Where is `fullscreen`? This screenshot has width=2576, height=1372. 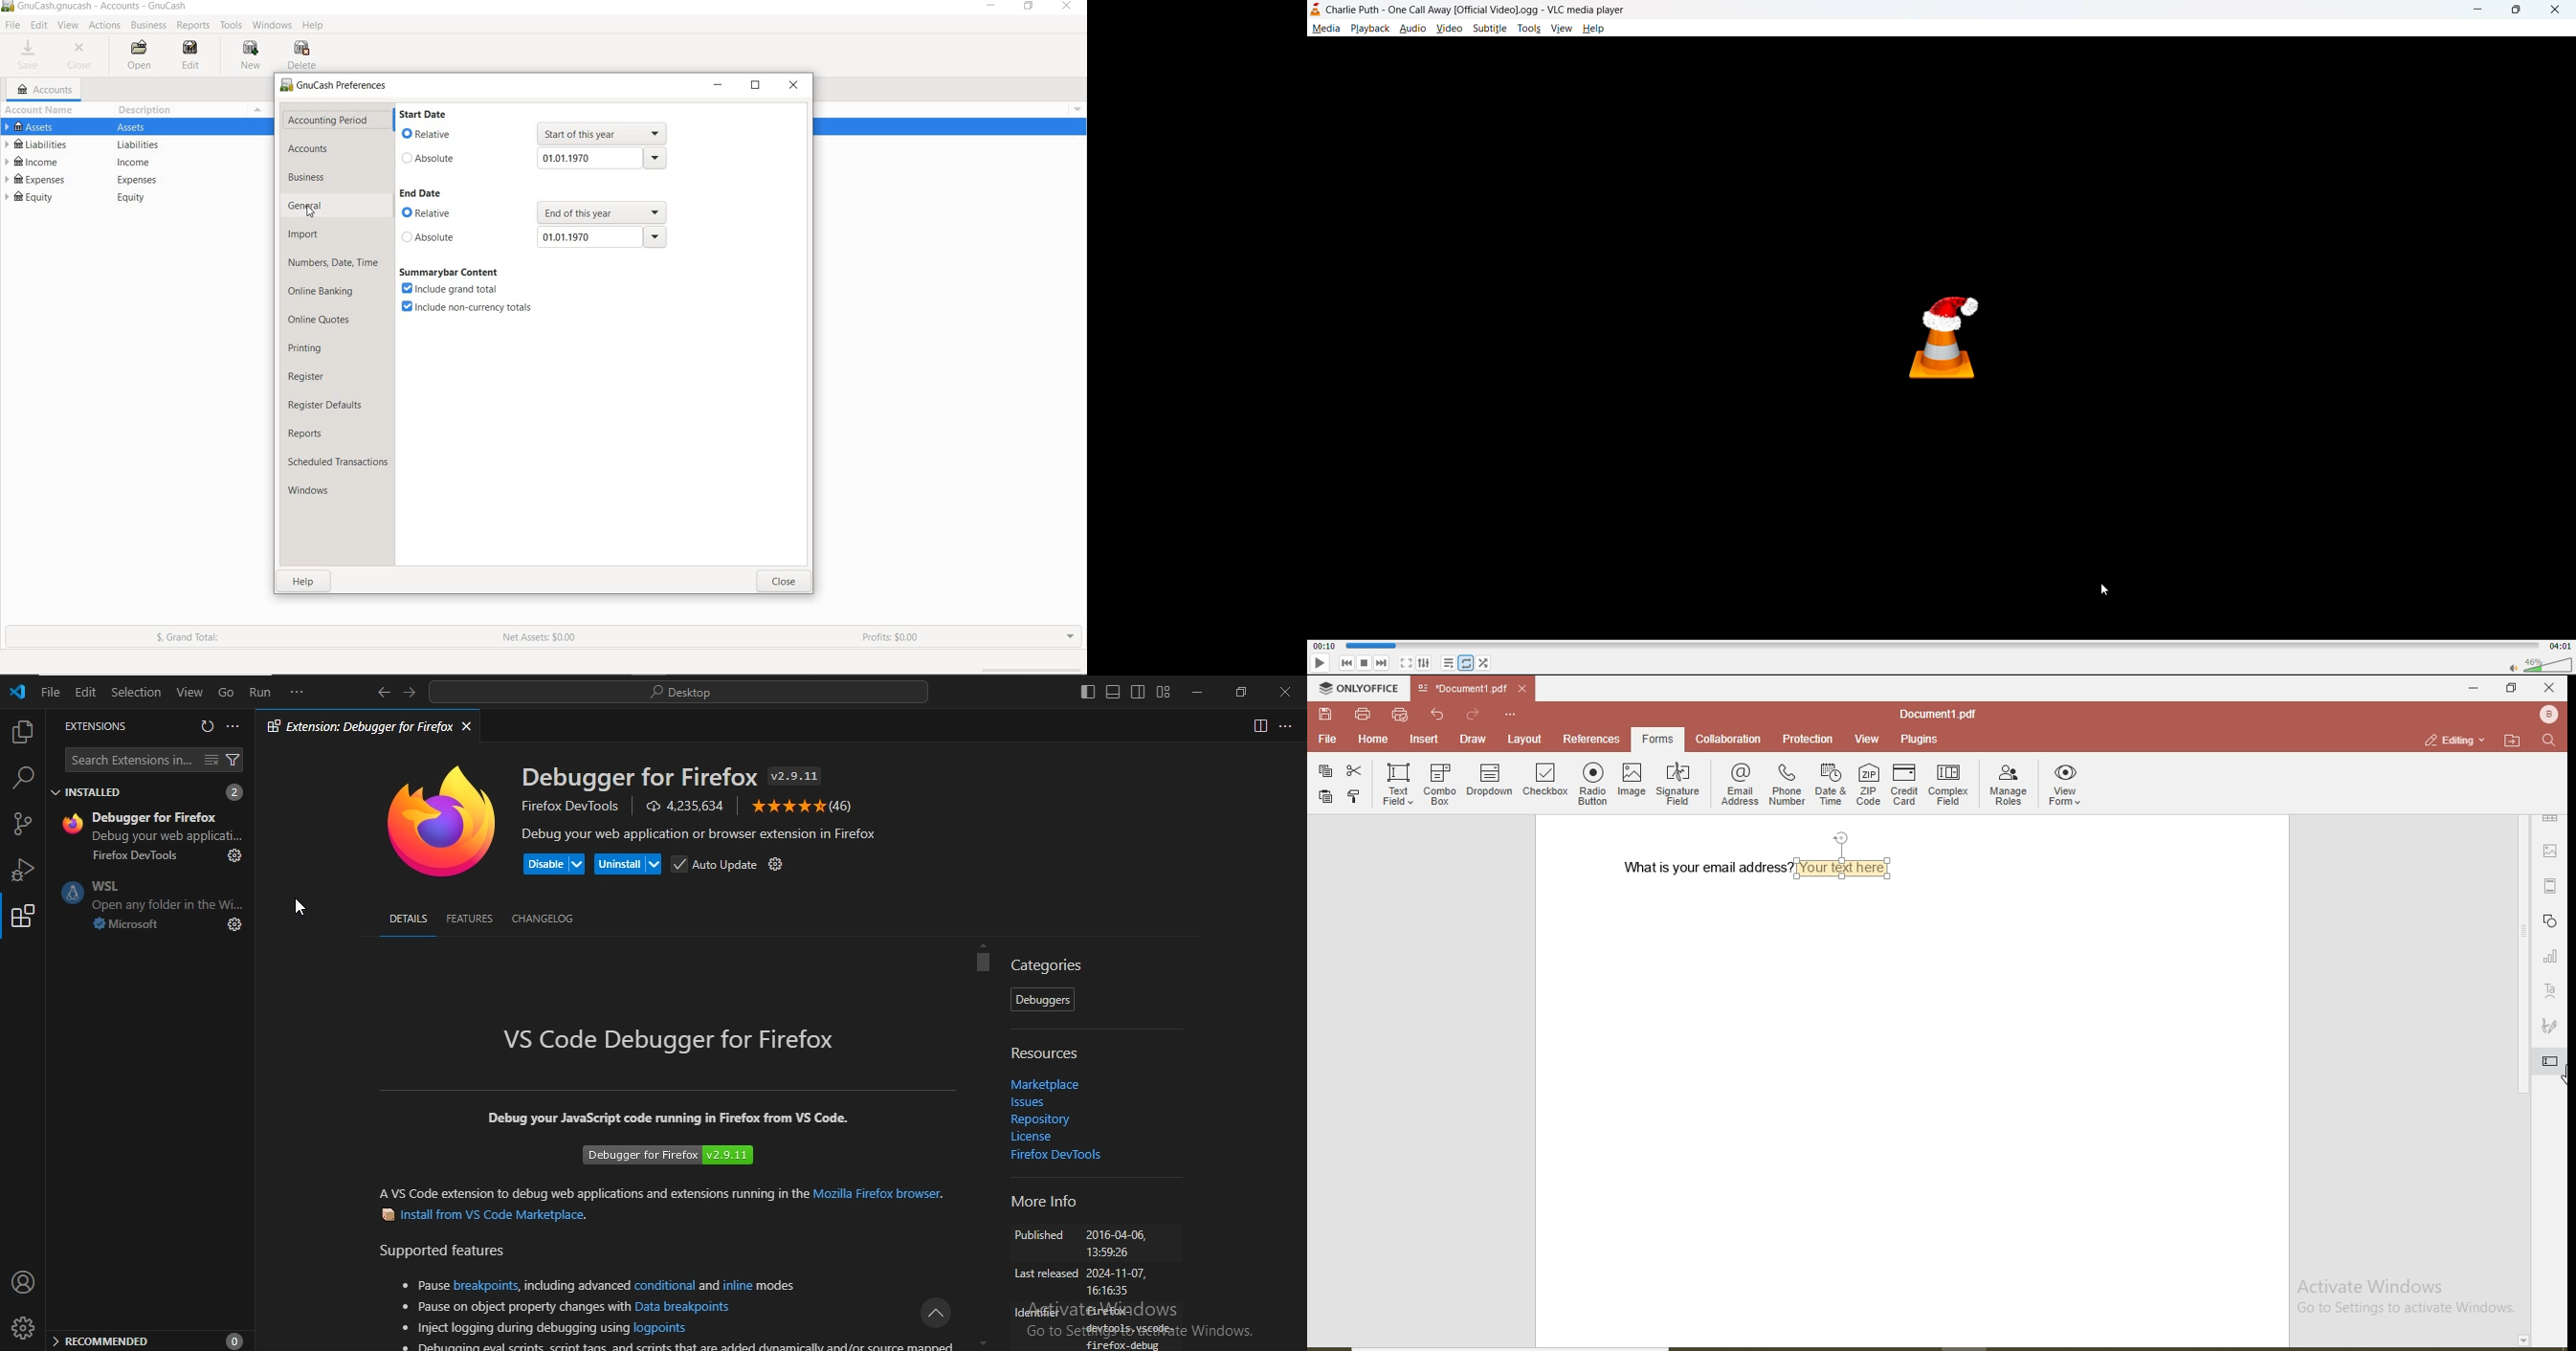 fullscreen is located at coordinates (1404, 664).